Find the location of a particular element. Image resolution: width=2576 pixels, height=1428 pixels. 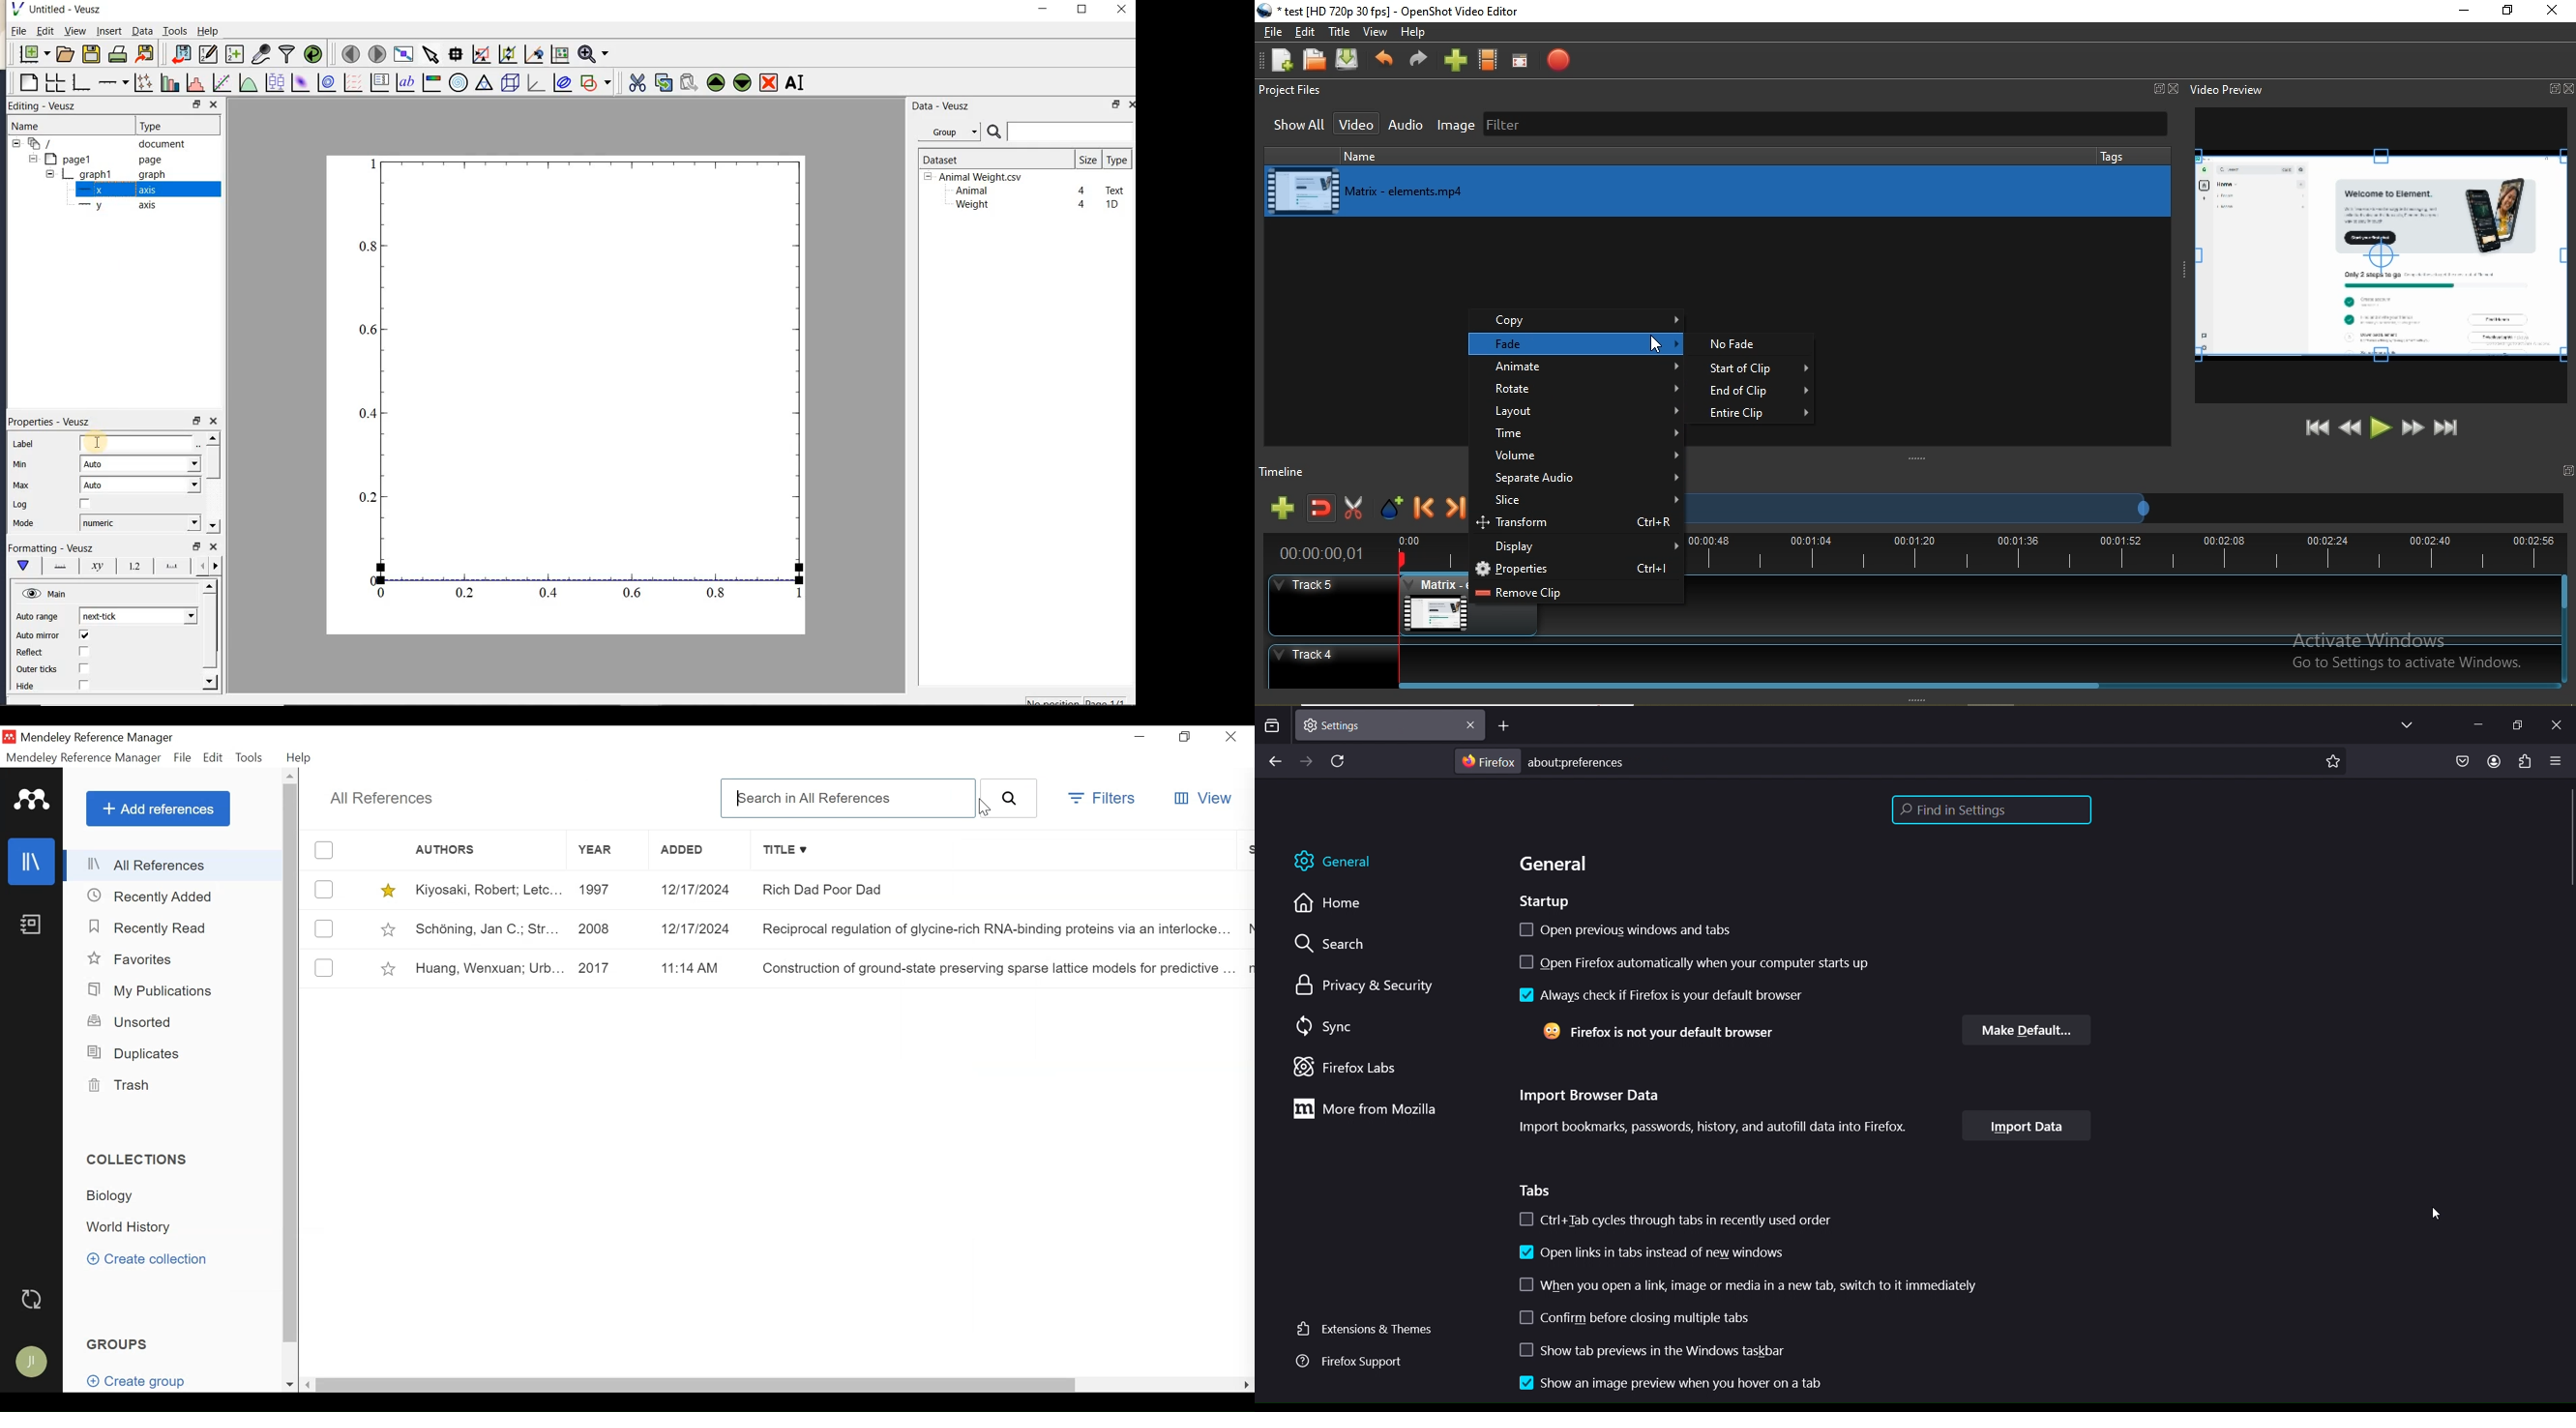

3d scene is located at coordinates (509, 83).